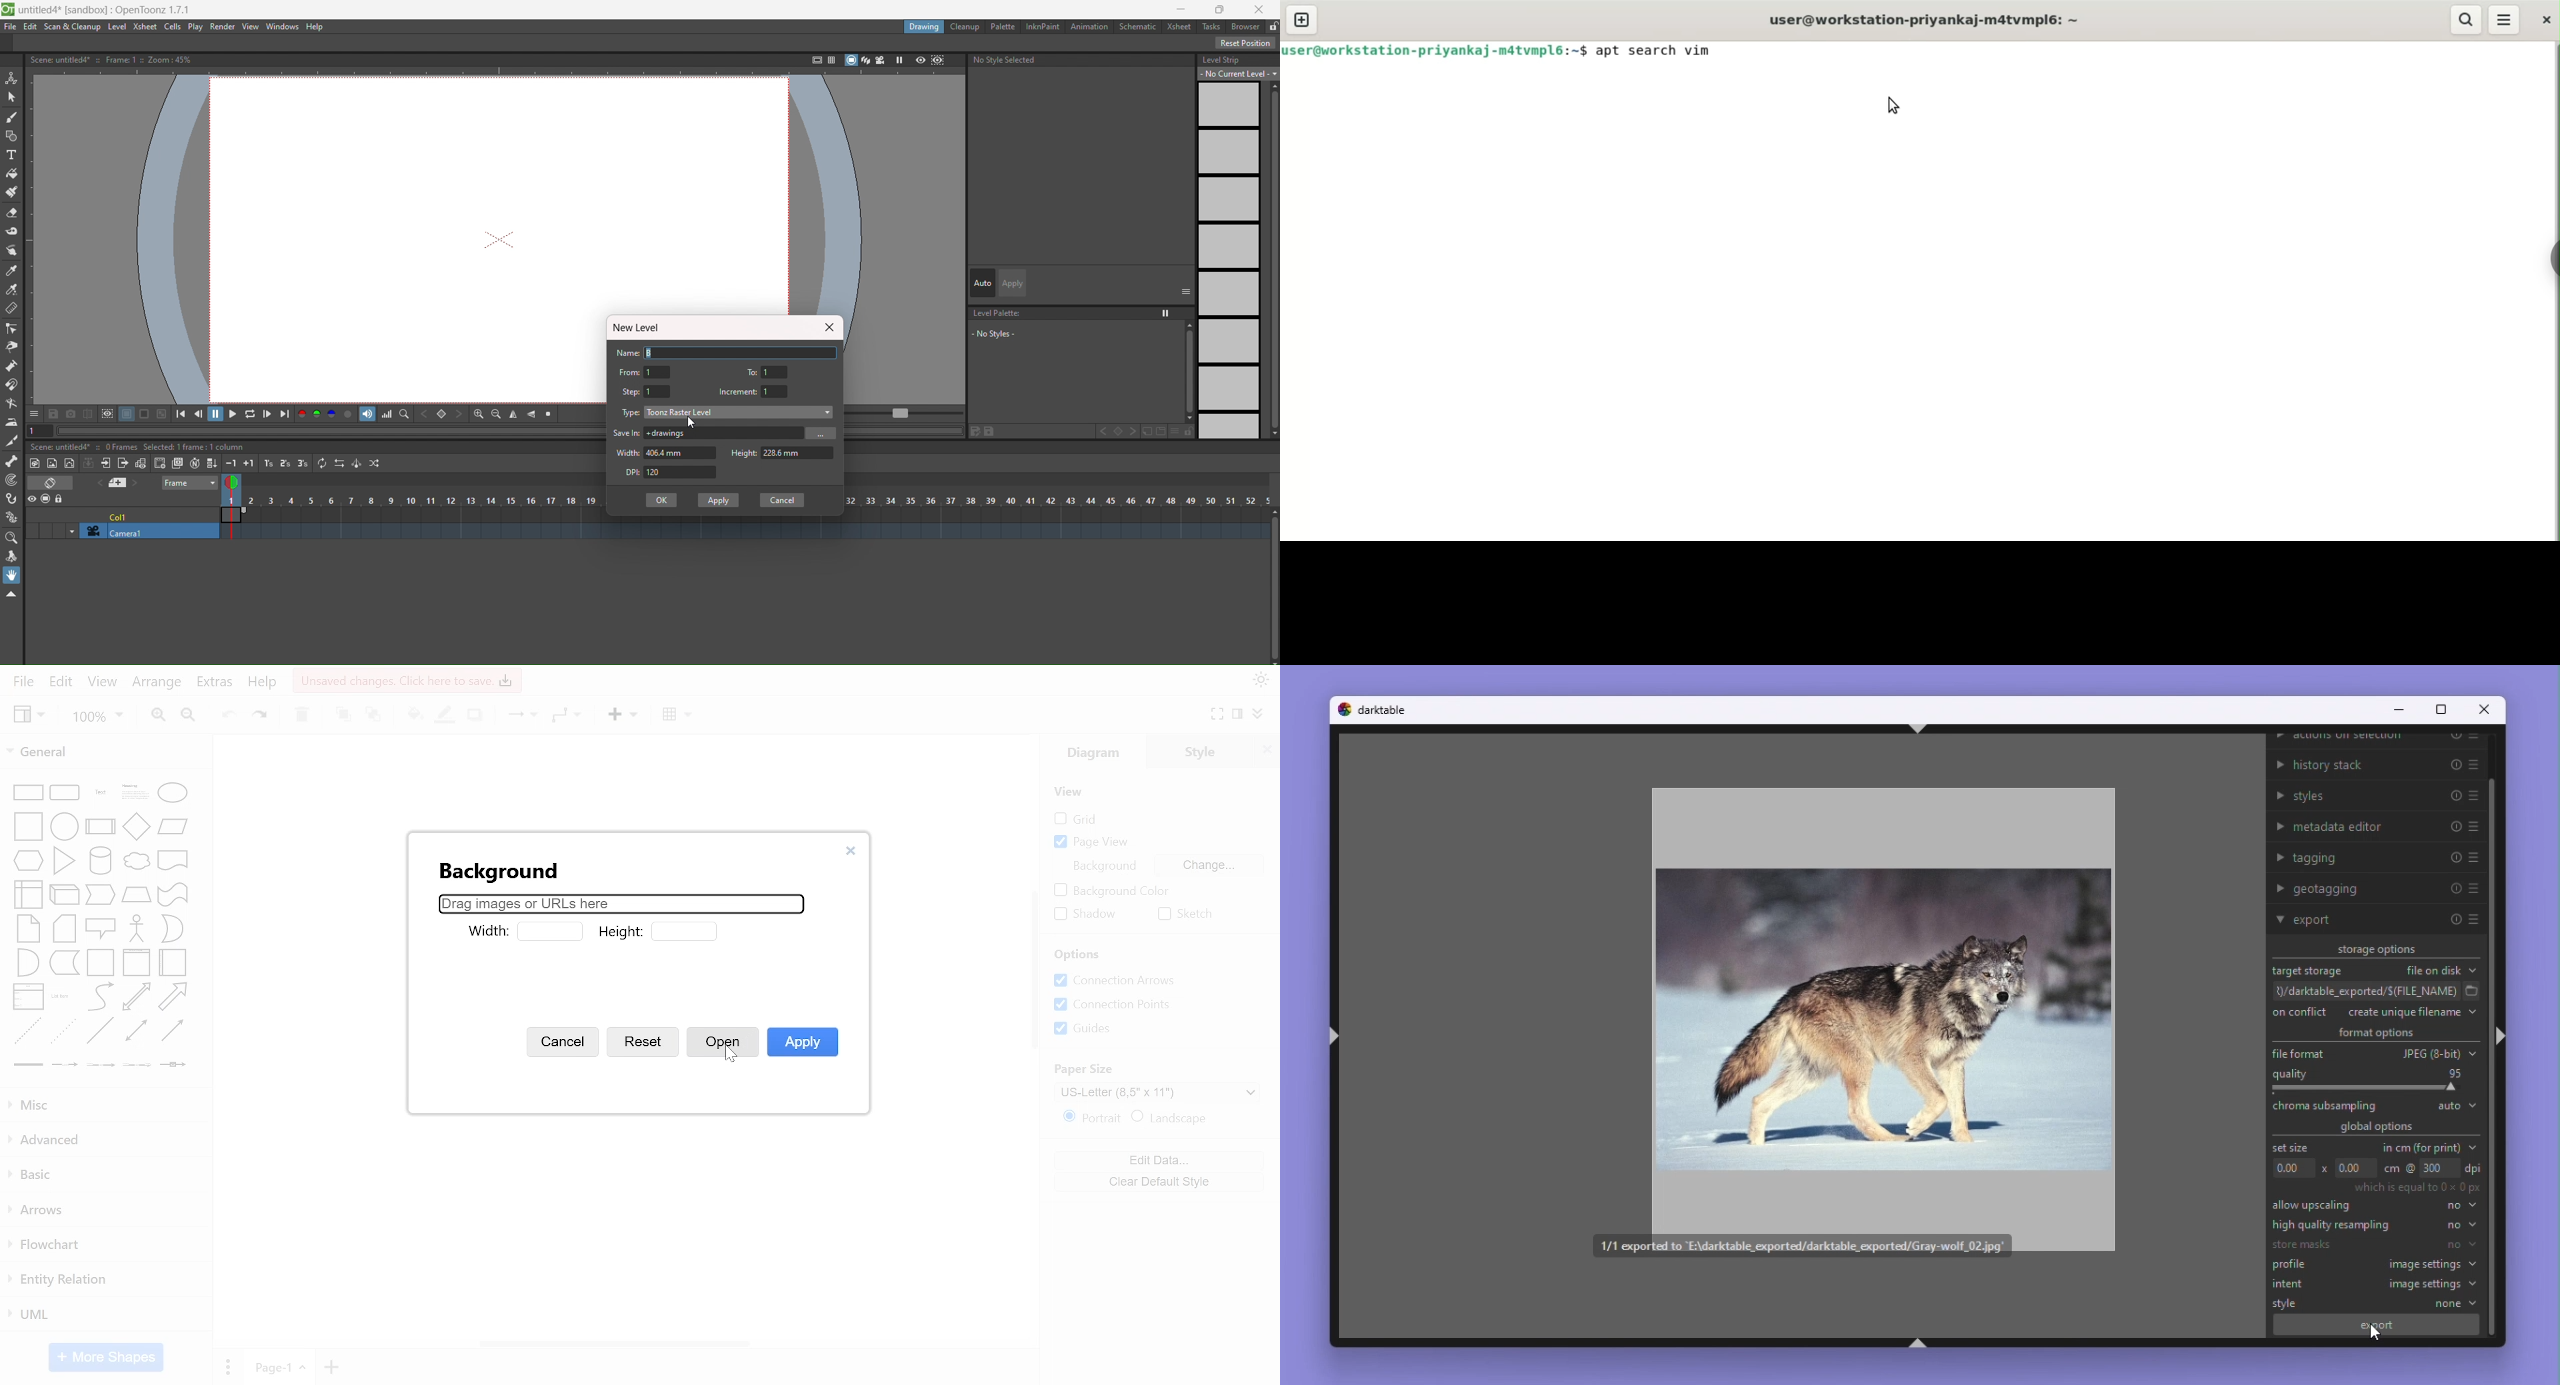 This screenshot has width=2576, height=1400. I want to click on 1, so click(776, 391).